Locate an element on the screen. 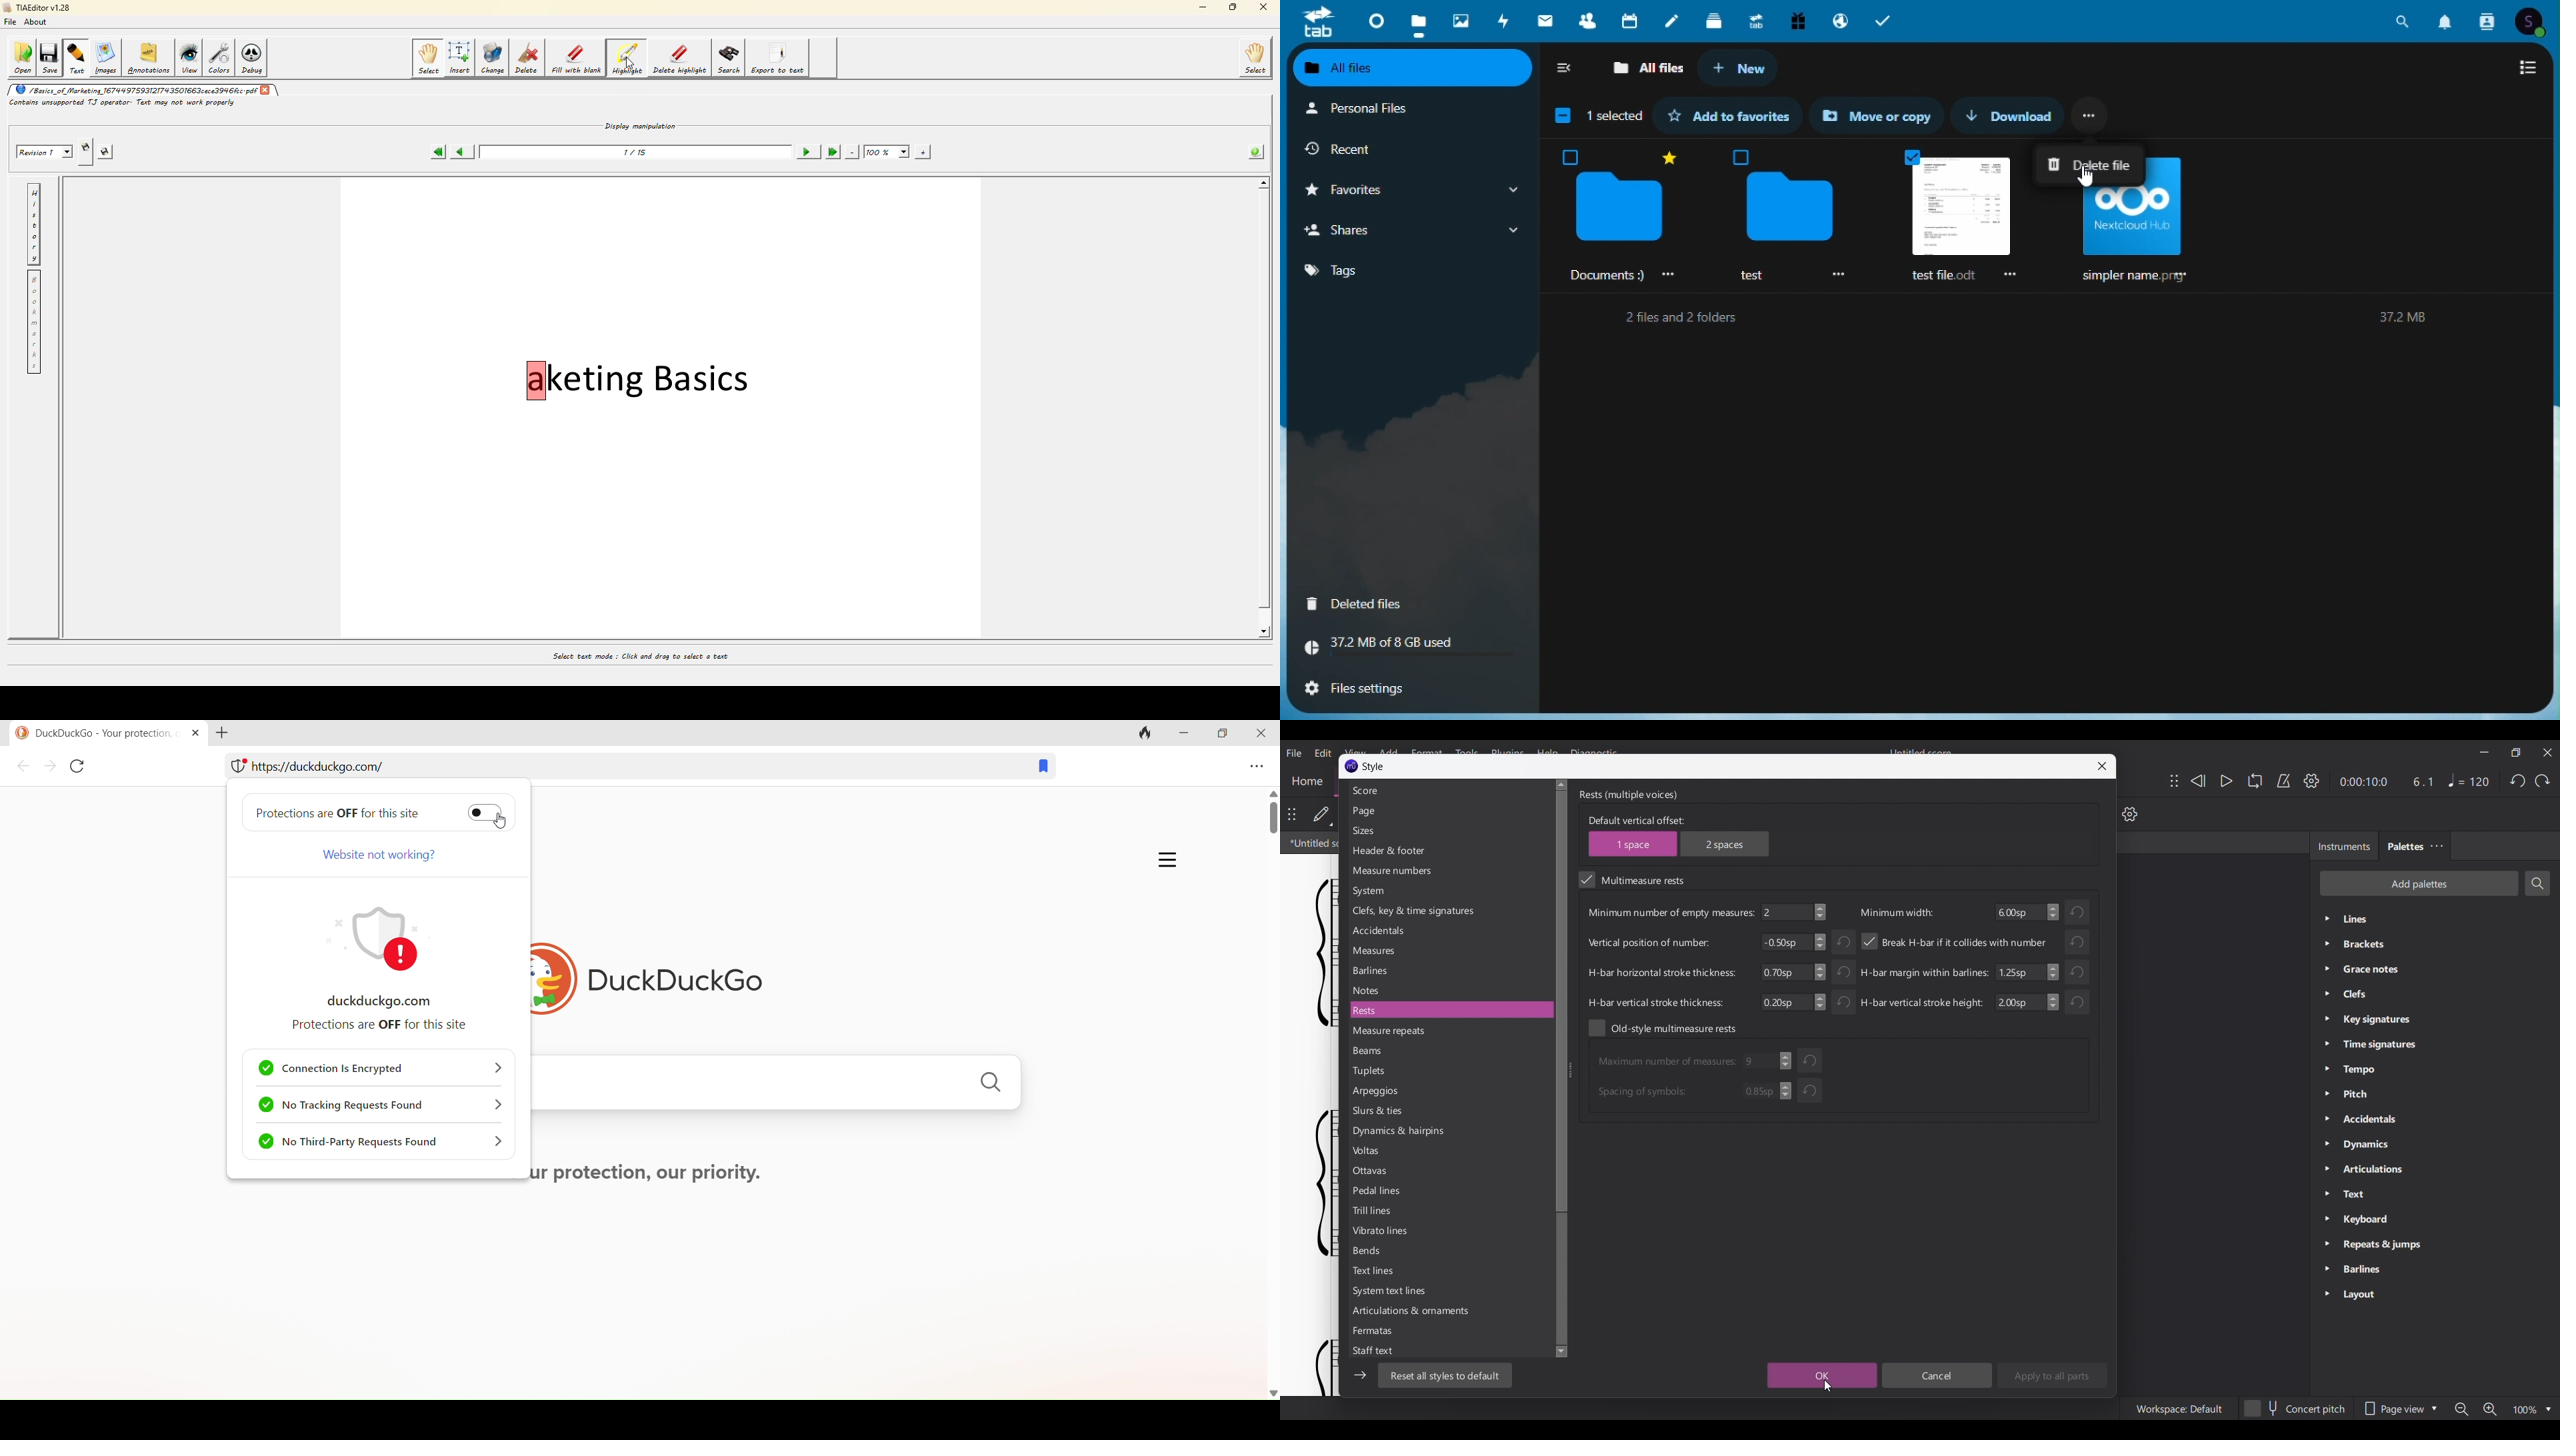 This screenshot has height=1456, width=2576. account icon is located at coordinates (2527, 18).